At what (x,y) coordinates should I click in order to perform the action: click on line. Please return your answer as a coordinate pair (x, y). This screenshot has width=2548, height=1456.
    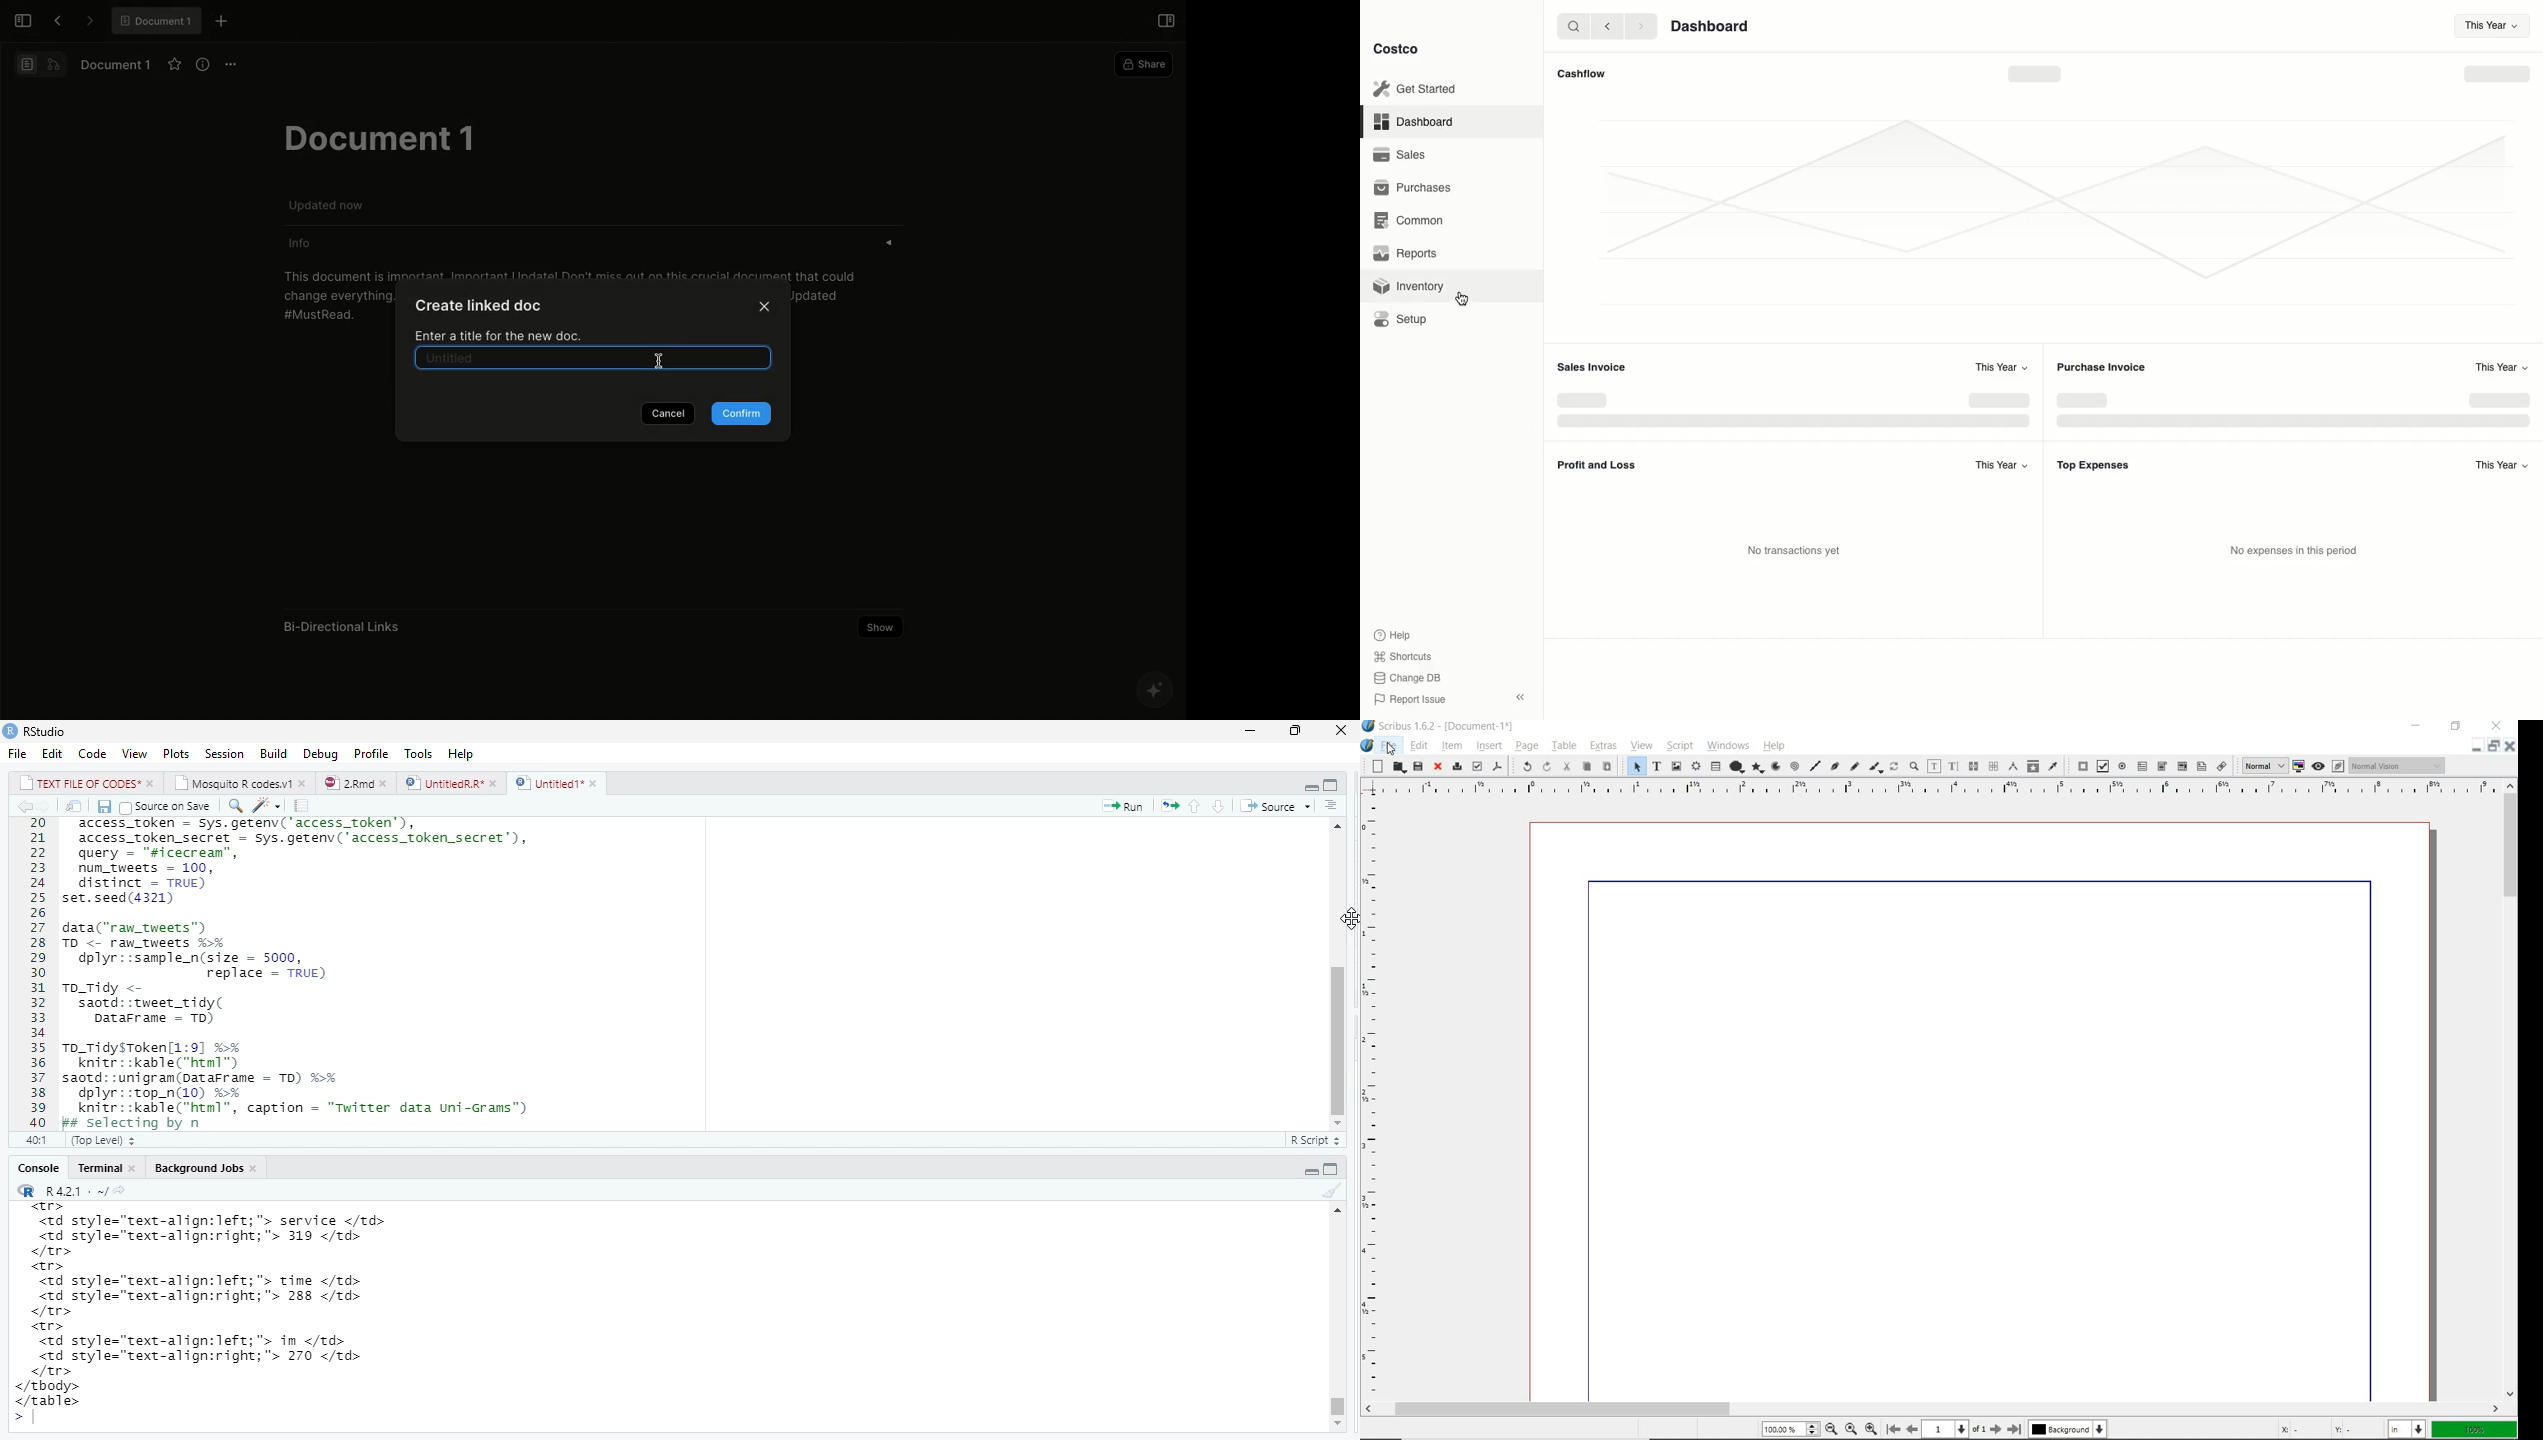
    Looking at the image, I should click on (1814, 767).